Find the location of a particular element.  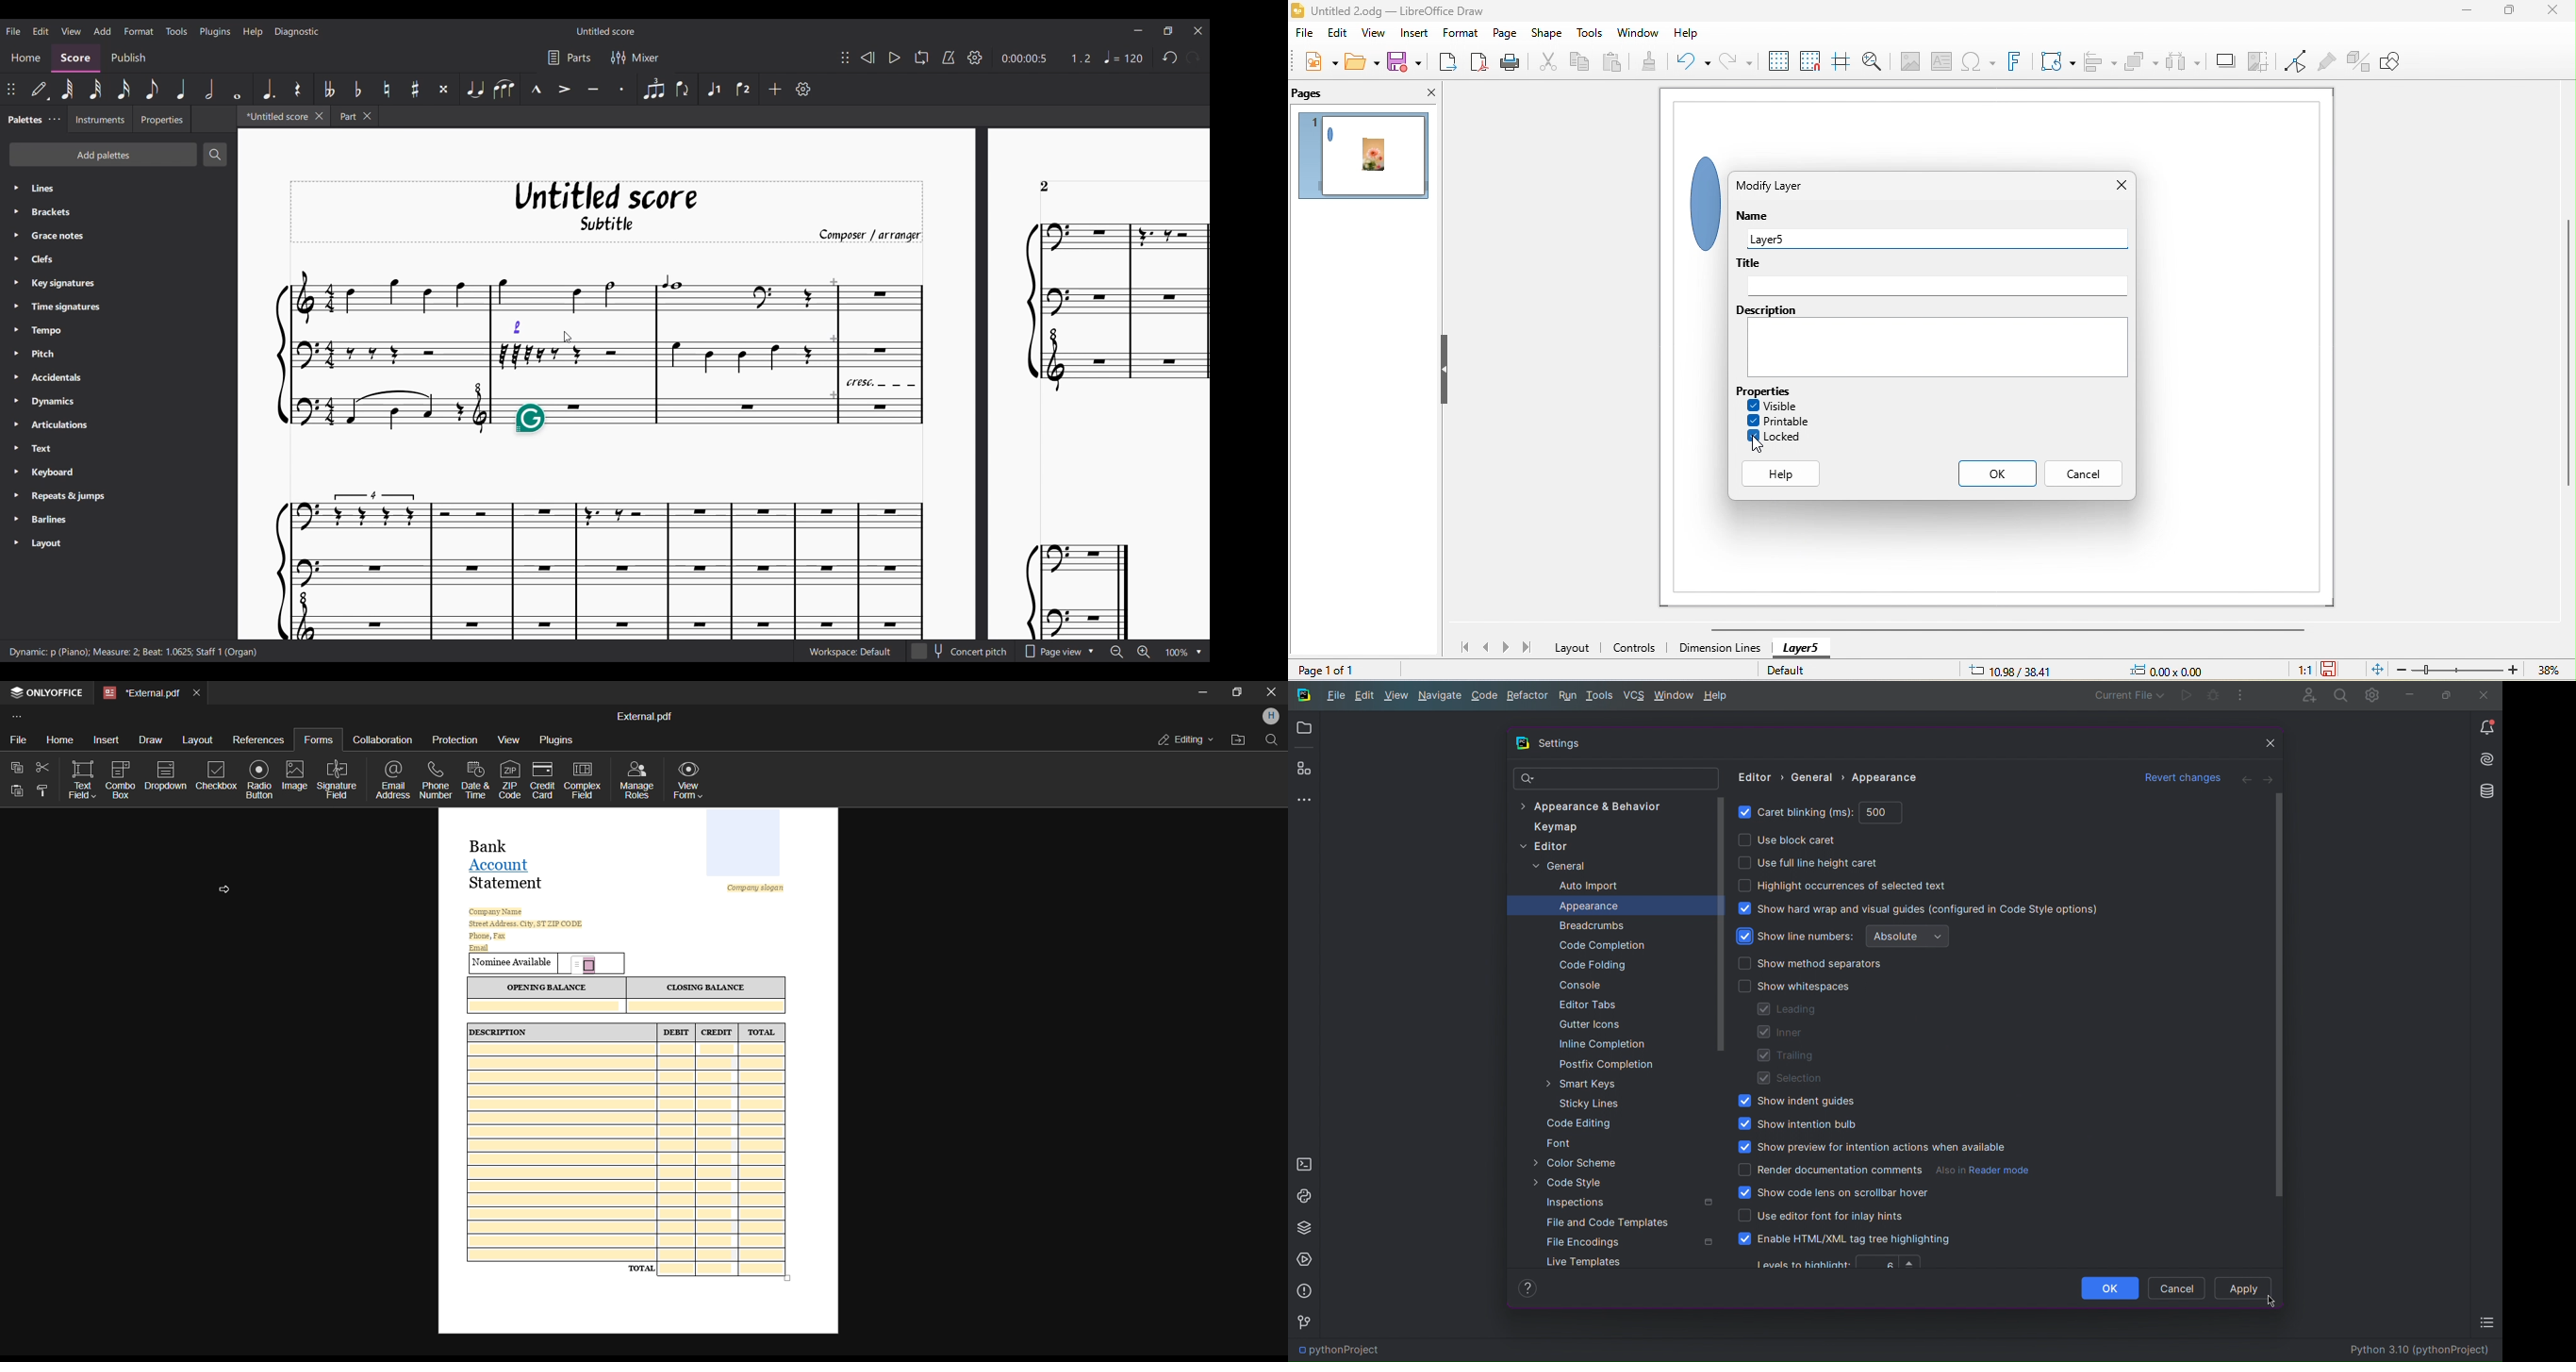

Revert changes is located at coordinates (2181, 777).